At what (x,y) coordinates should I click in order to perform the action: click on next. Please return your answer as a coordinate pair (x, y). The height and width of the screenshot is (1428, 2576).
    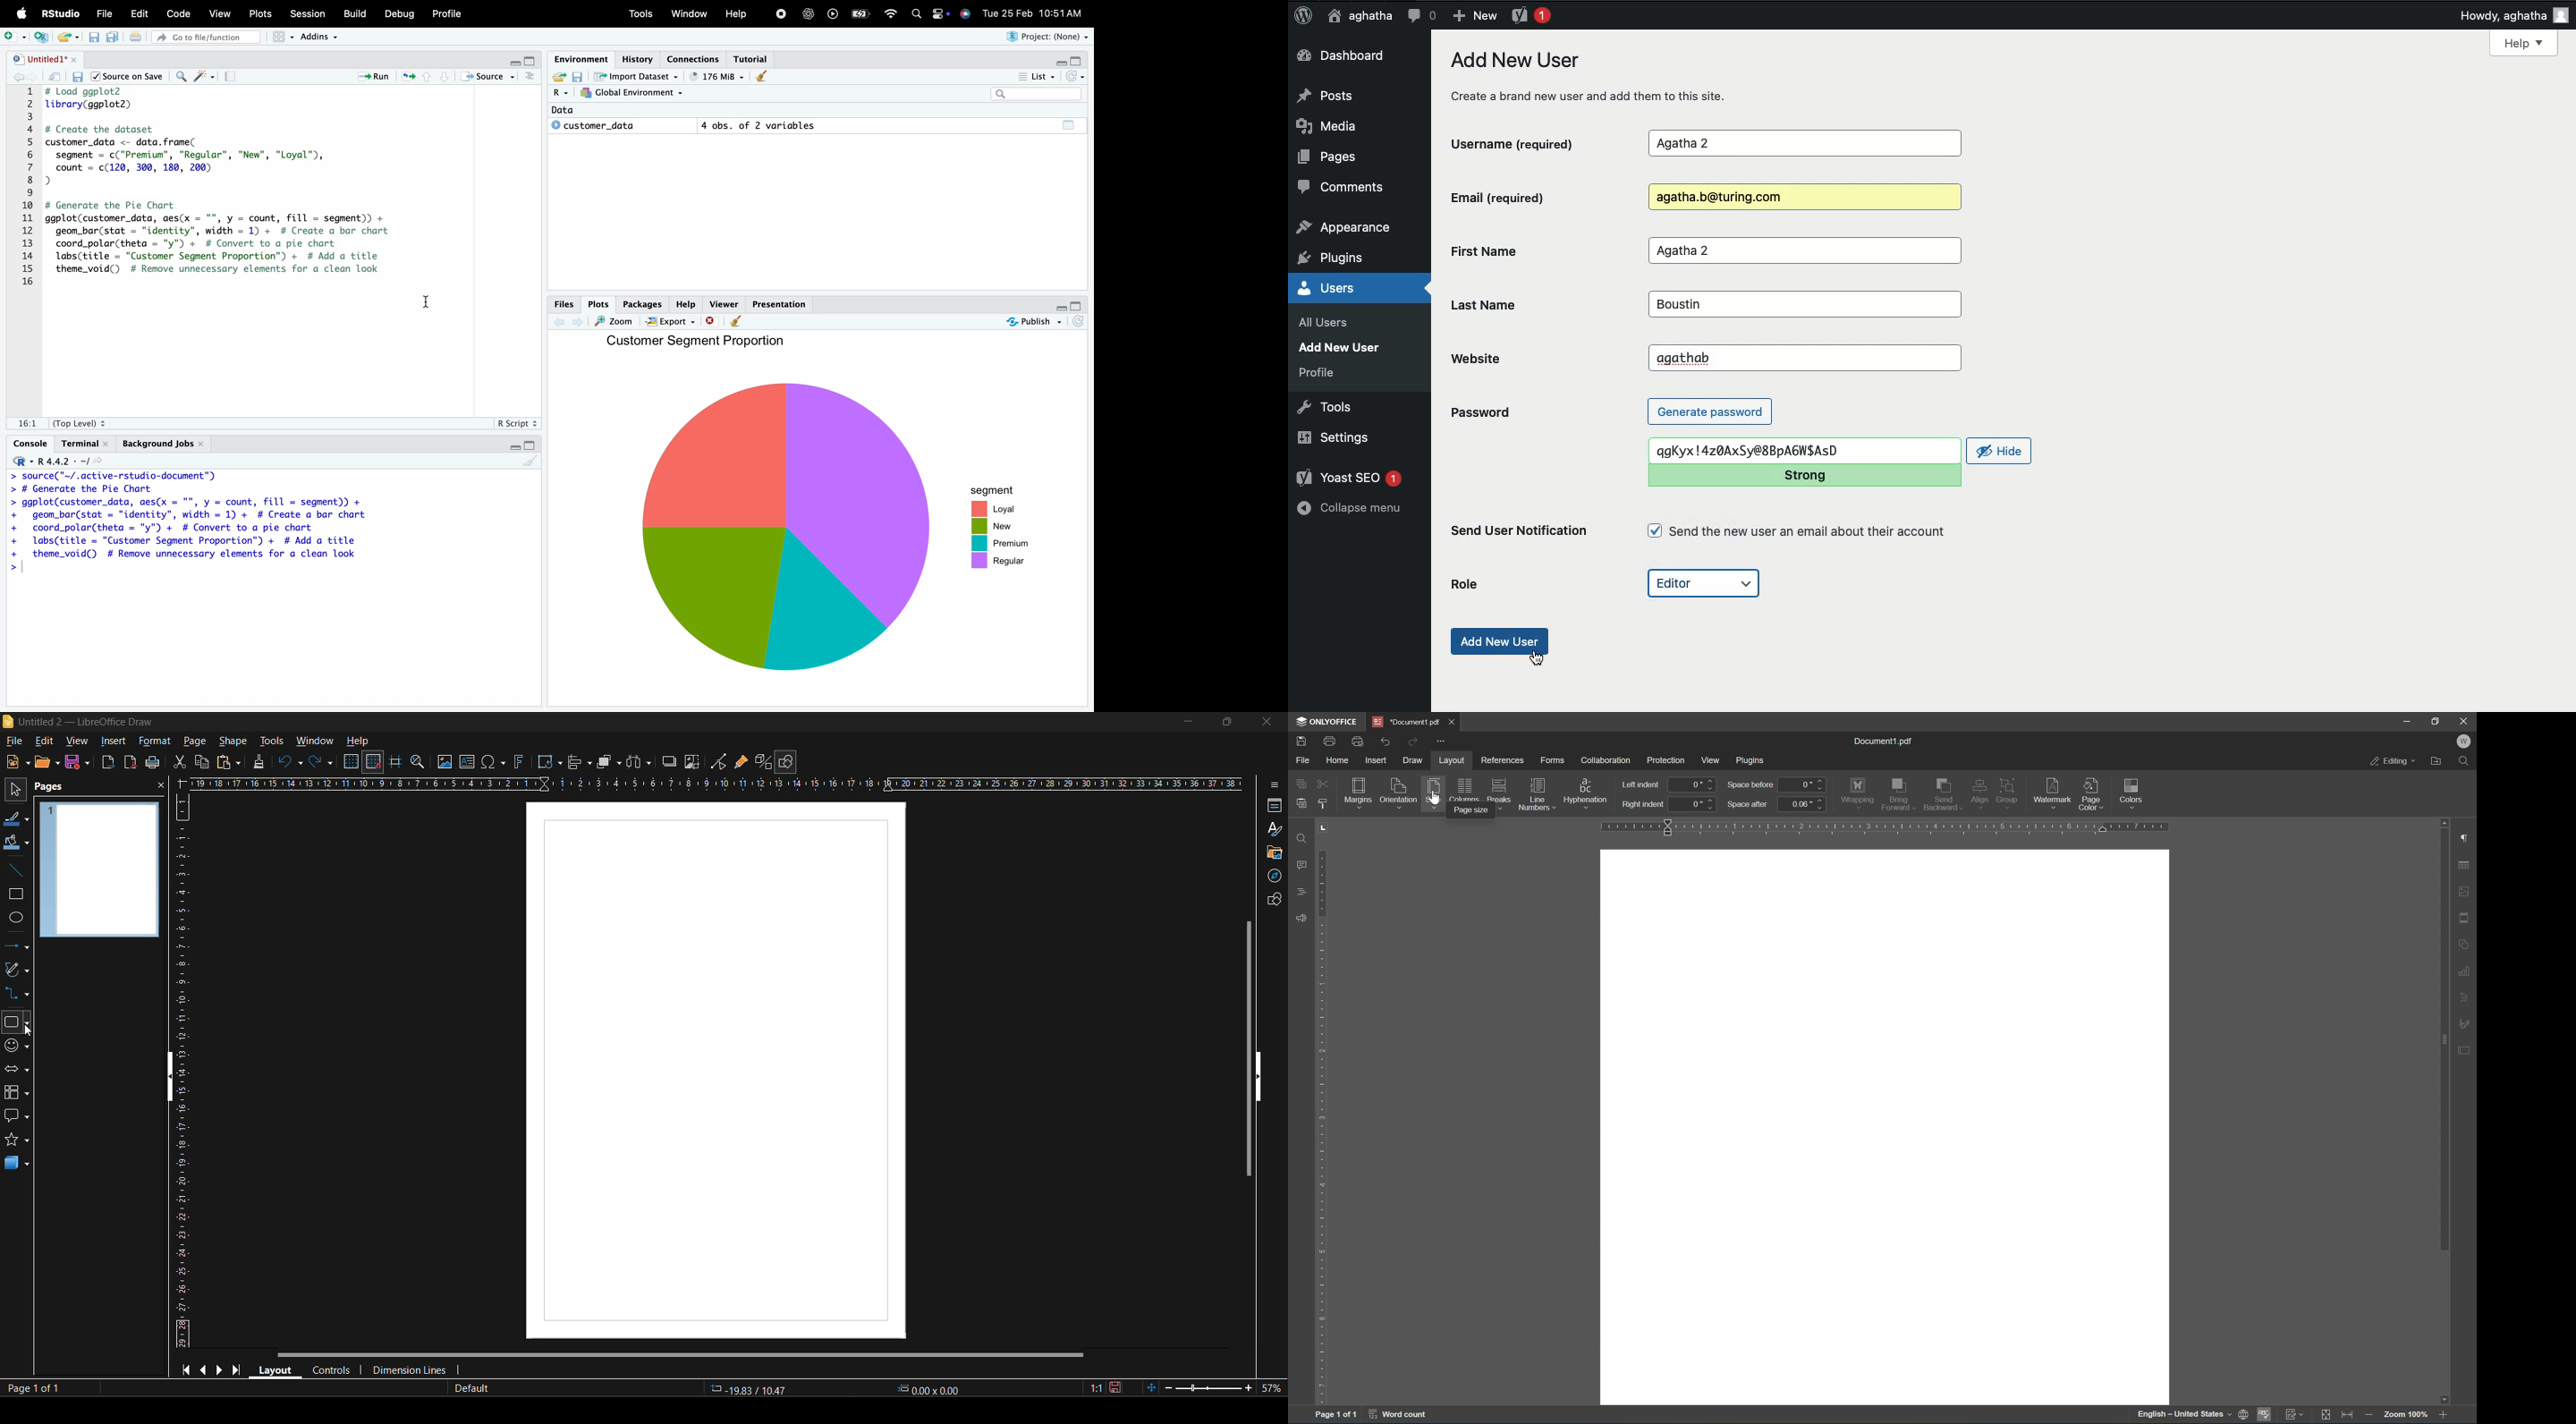
    Looking at the image, I should click on (582, 325).